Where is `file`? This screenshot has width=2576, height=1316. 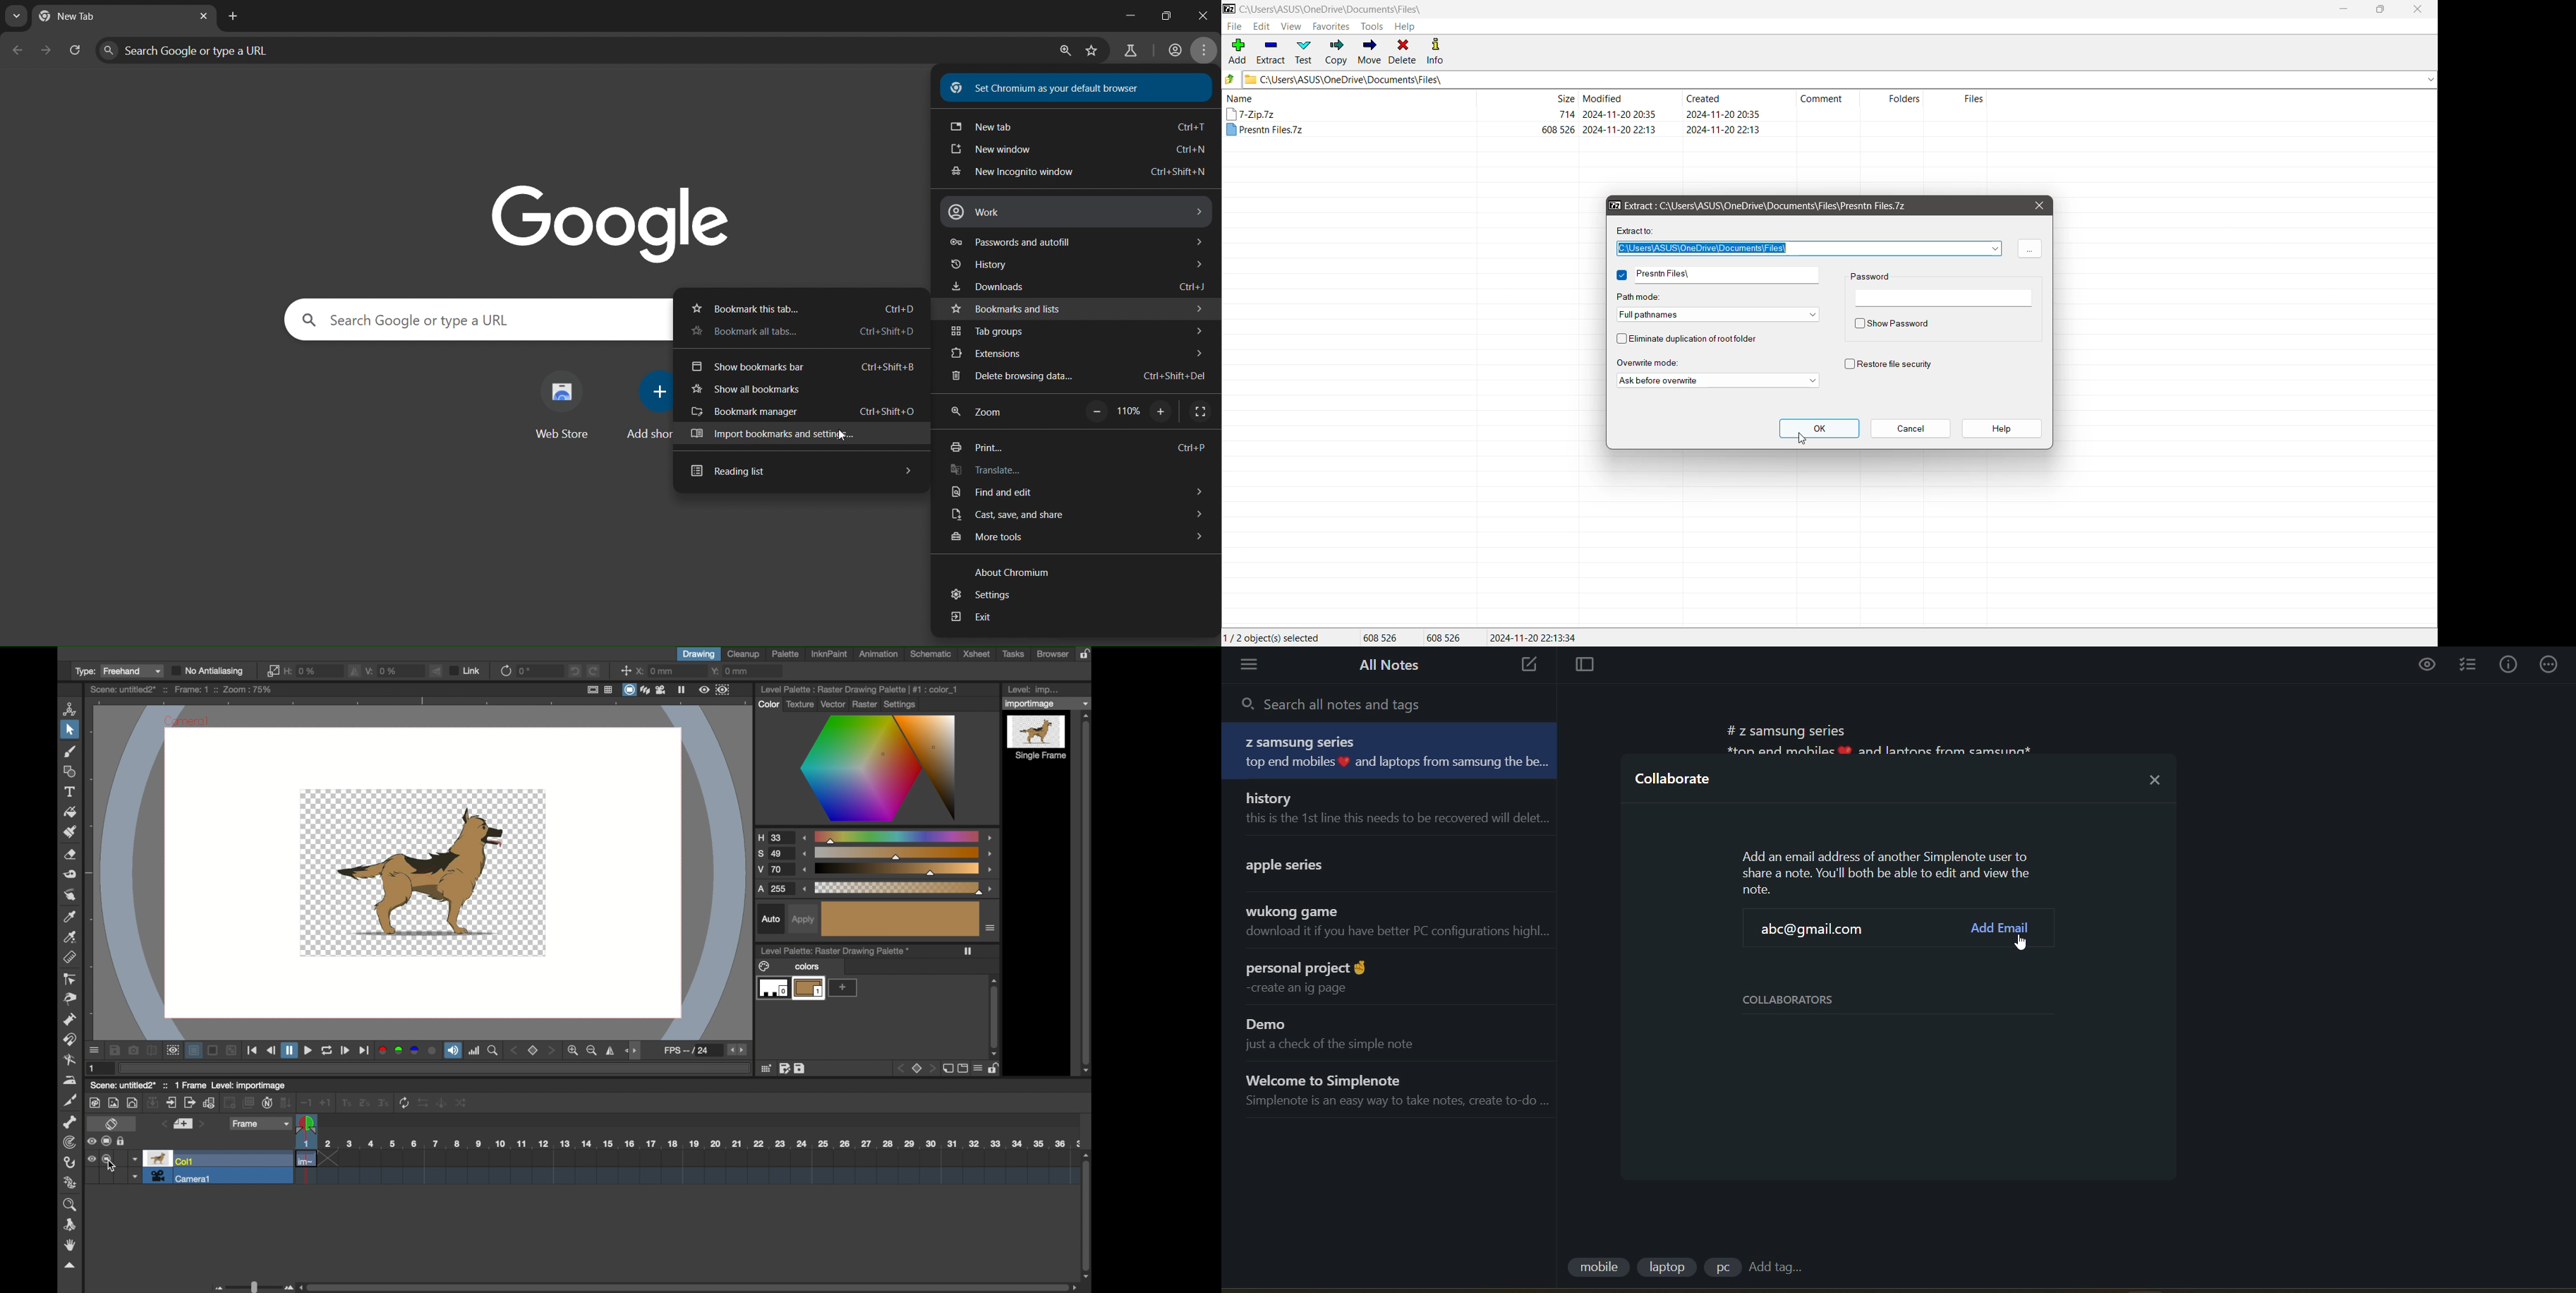
file is located at coordinates (1252, 113).